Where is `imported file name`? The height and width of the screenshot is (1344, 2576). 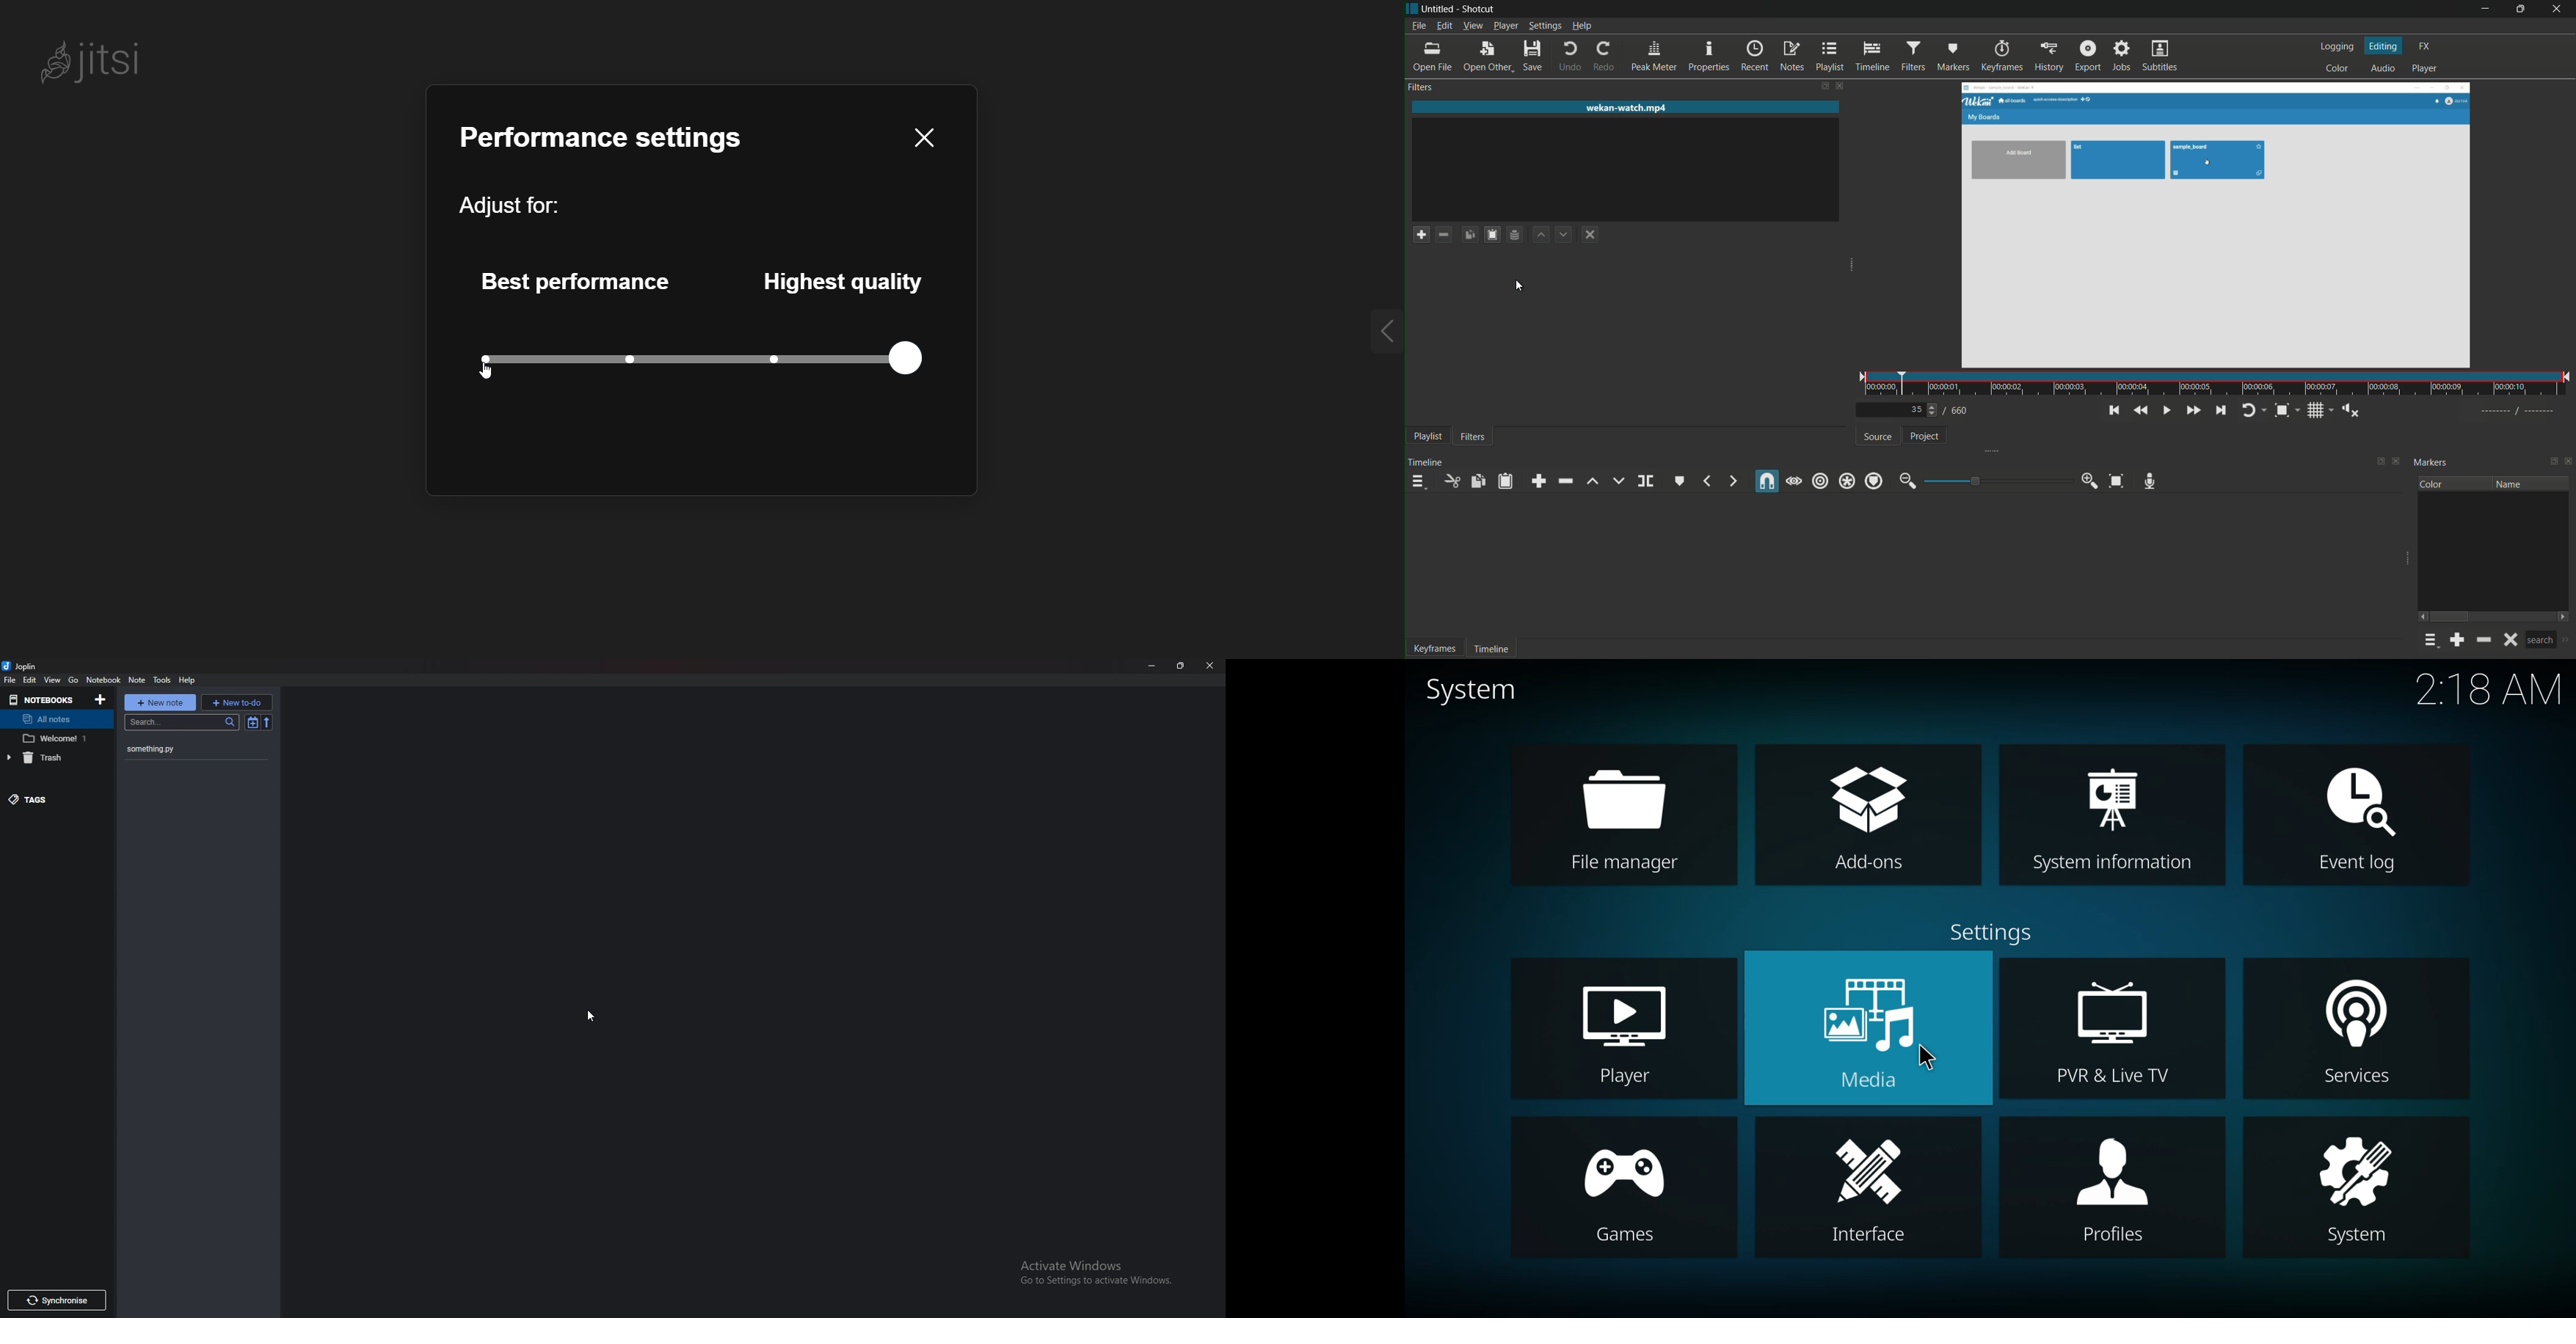
imported file name is located at coordinates (1626, 108).